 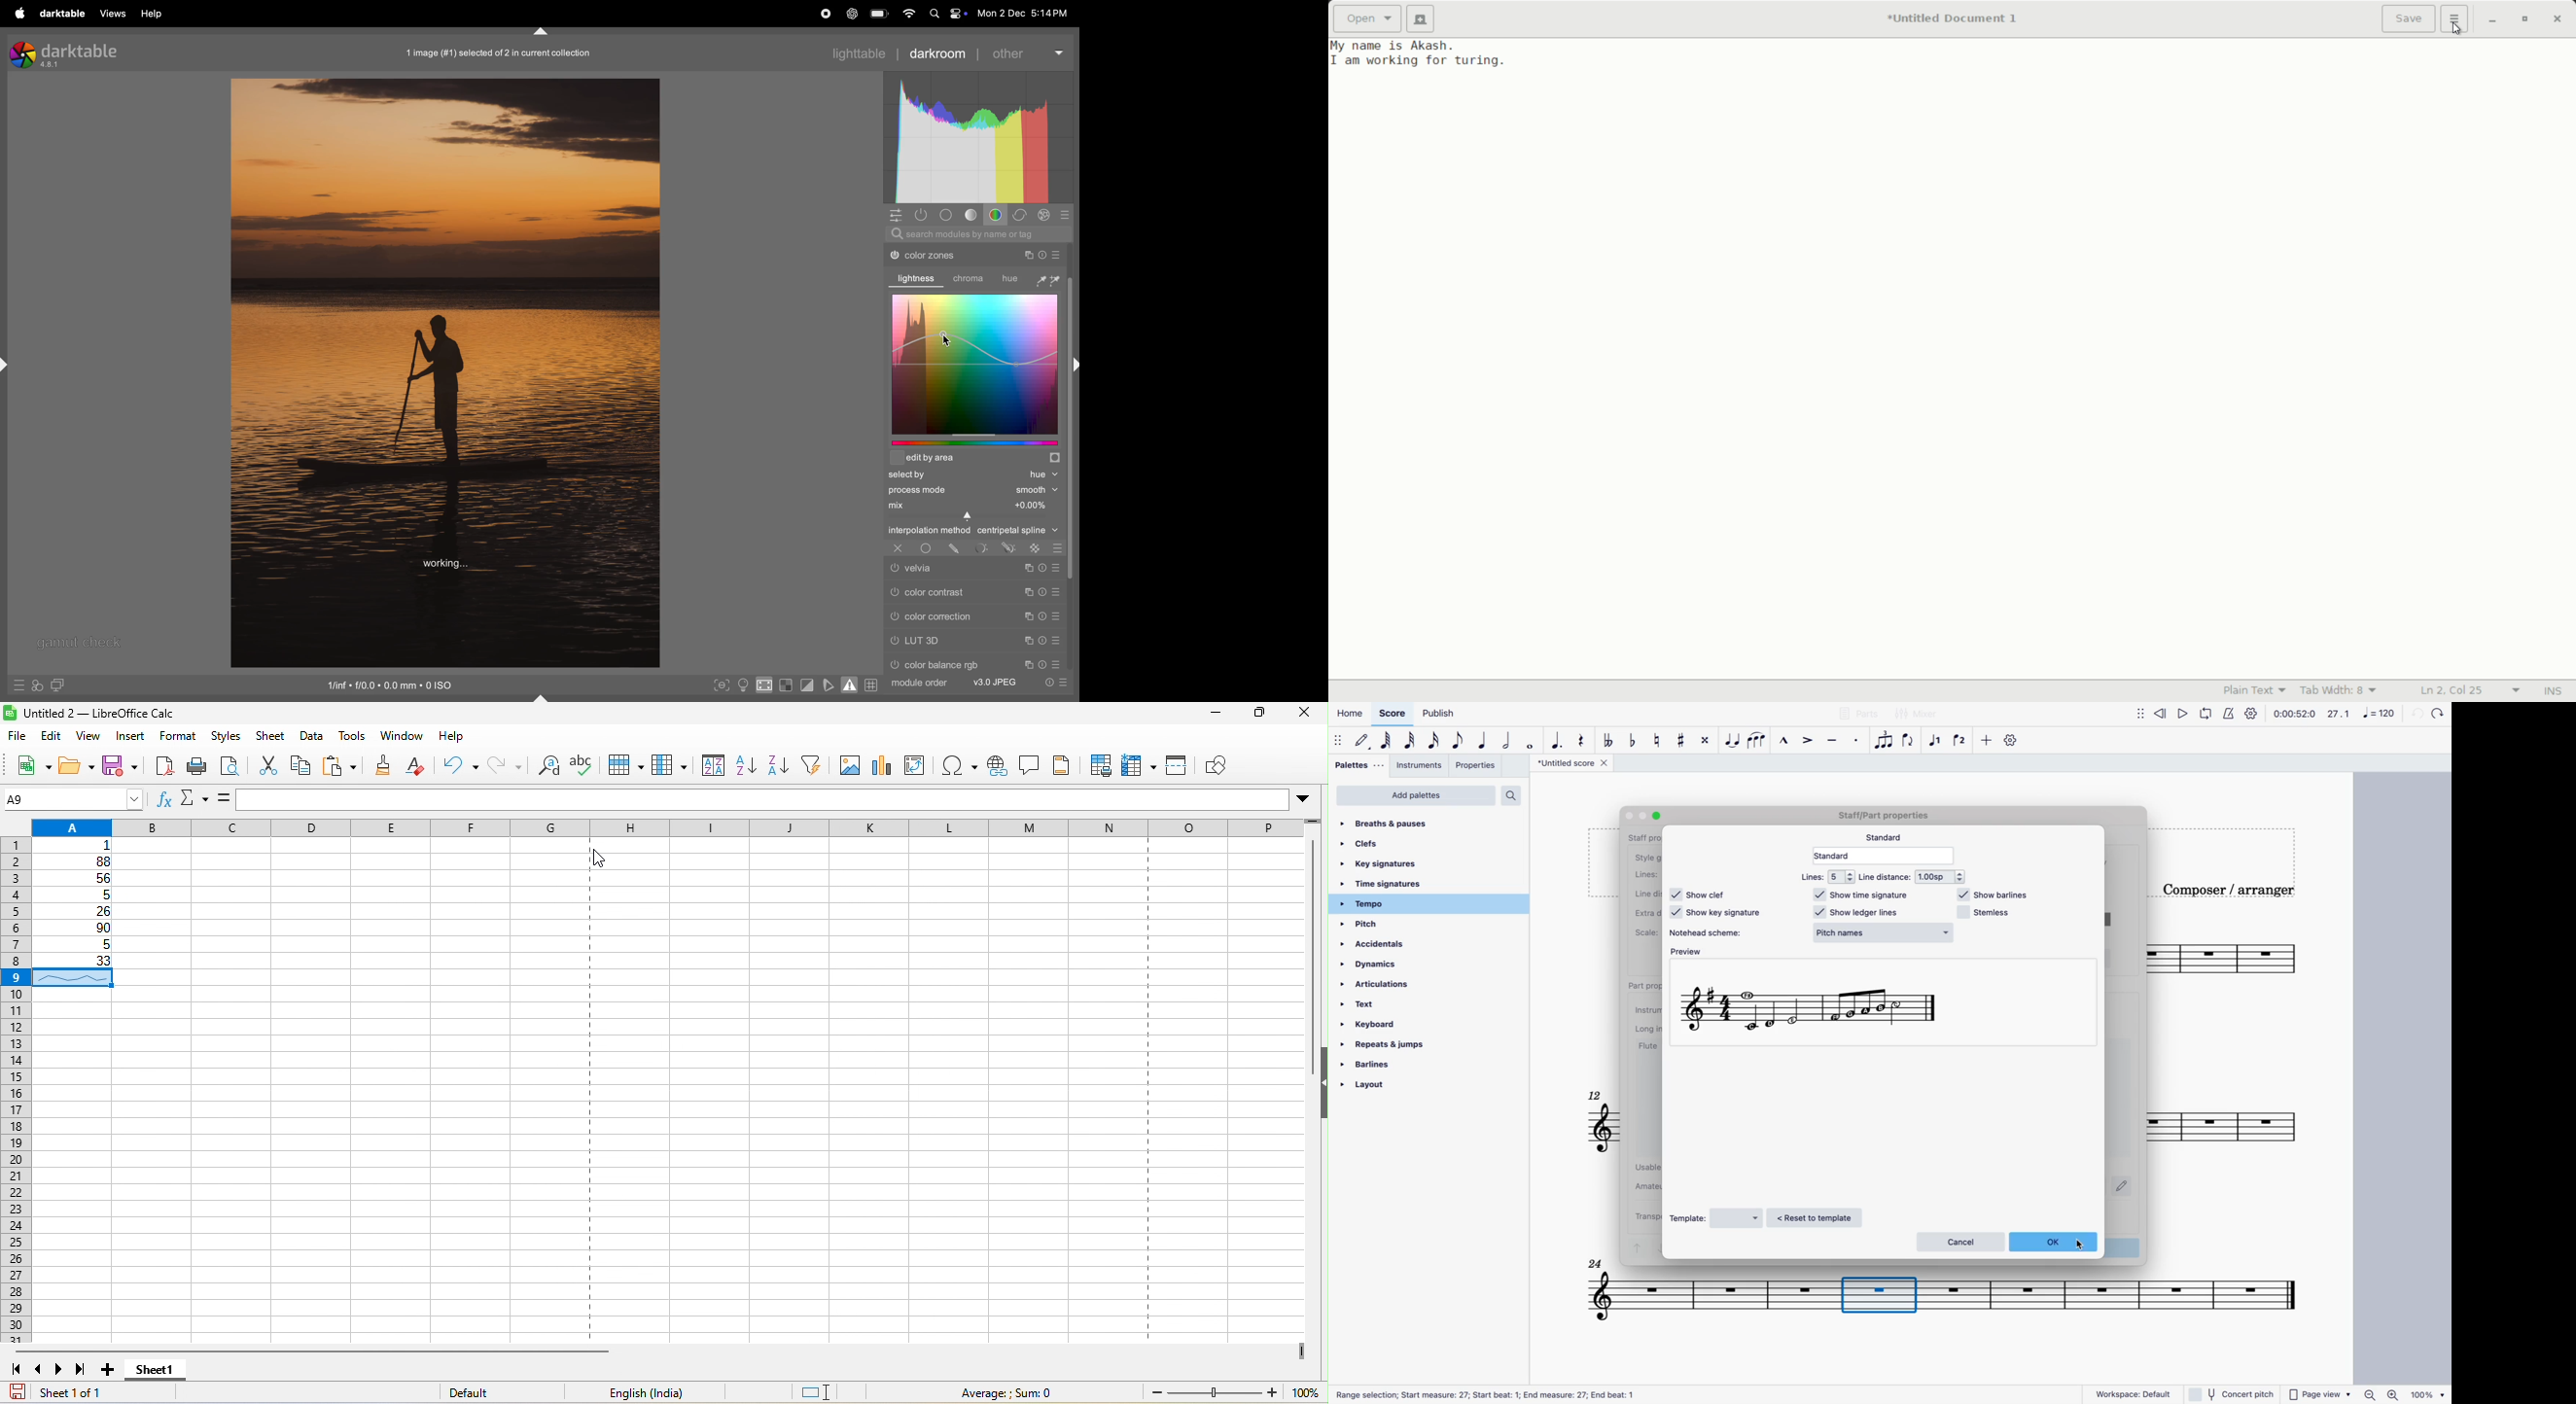 I want to click on mix, so click(x=971, y=504).